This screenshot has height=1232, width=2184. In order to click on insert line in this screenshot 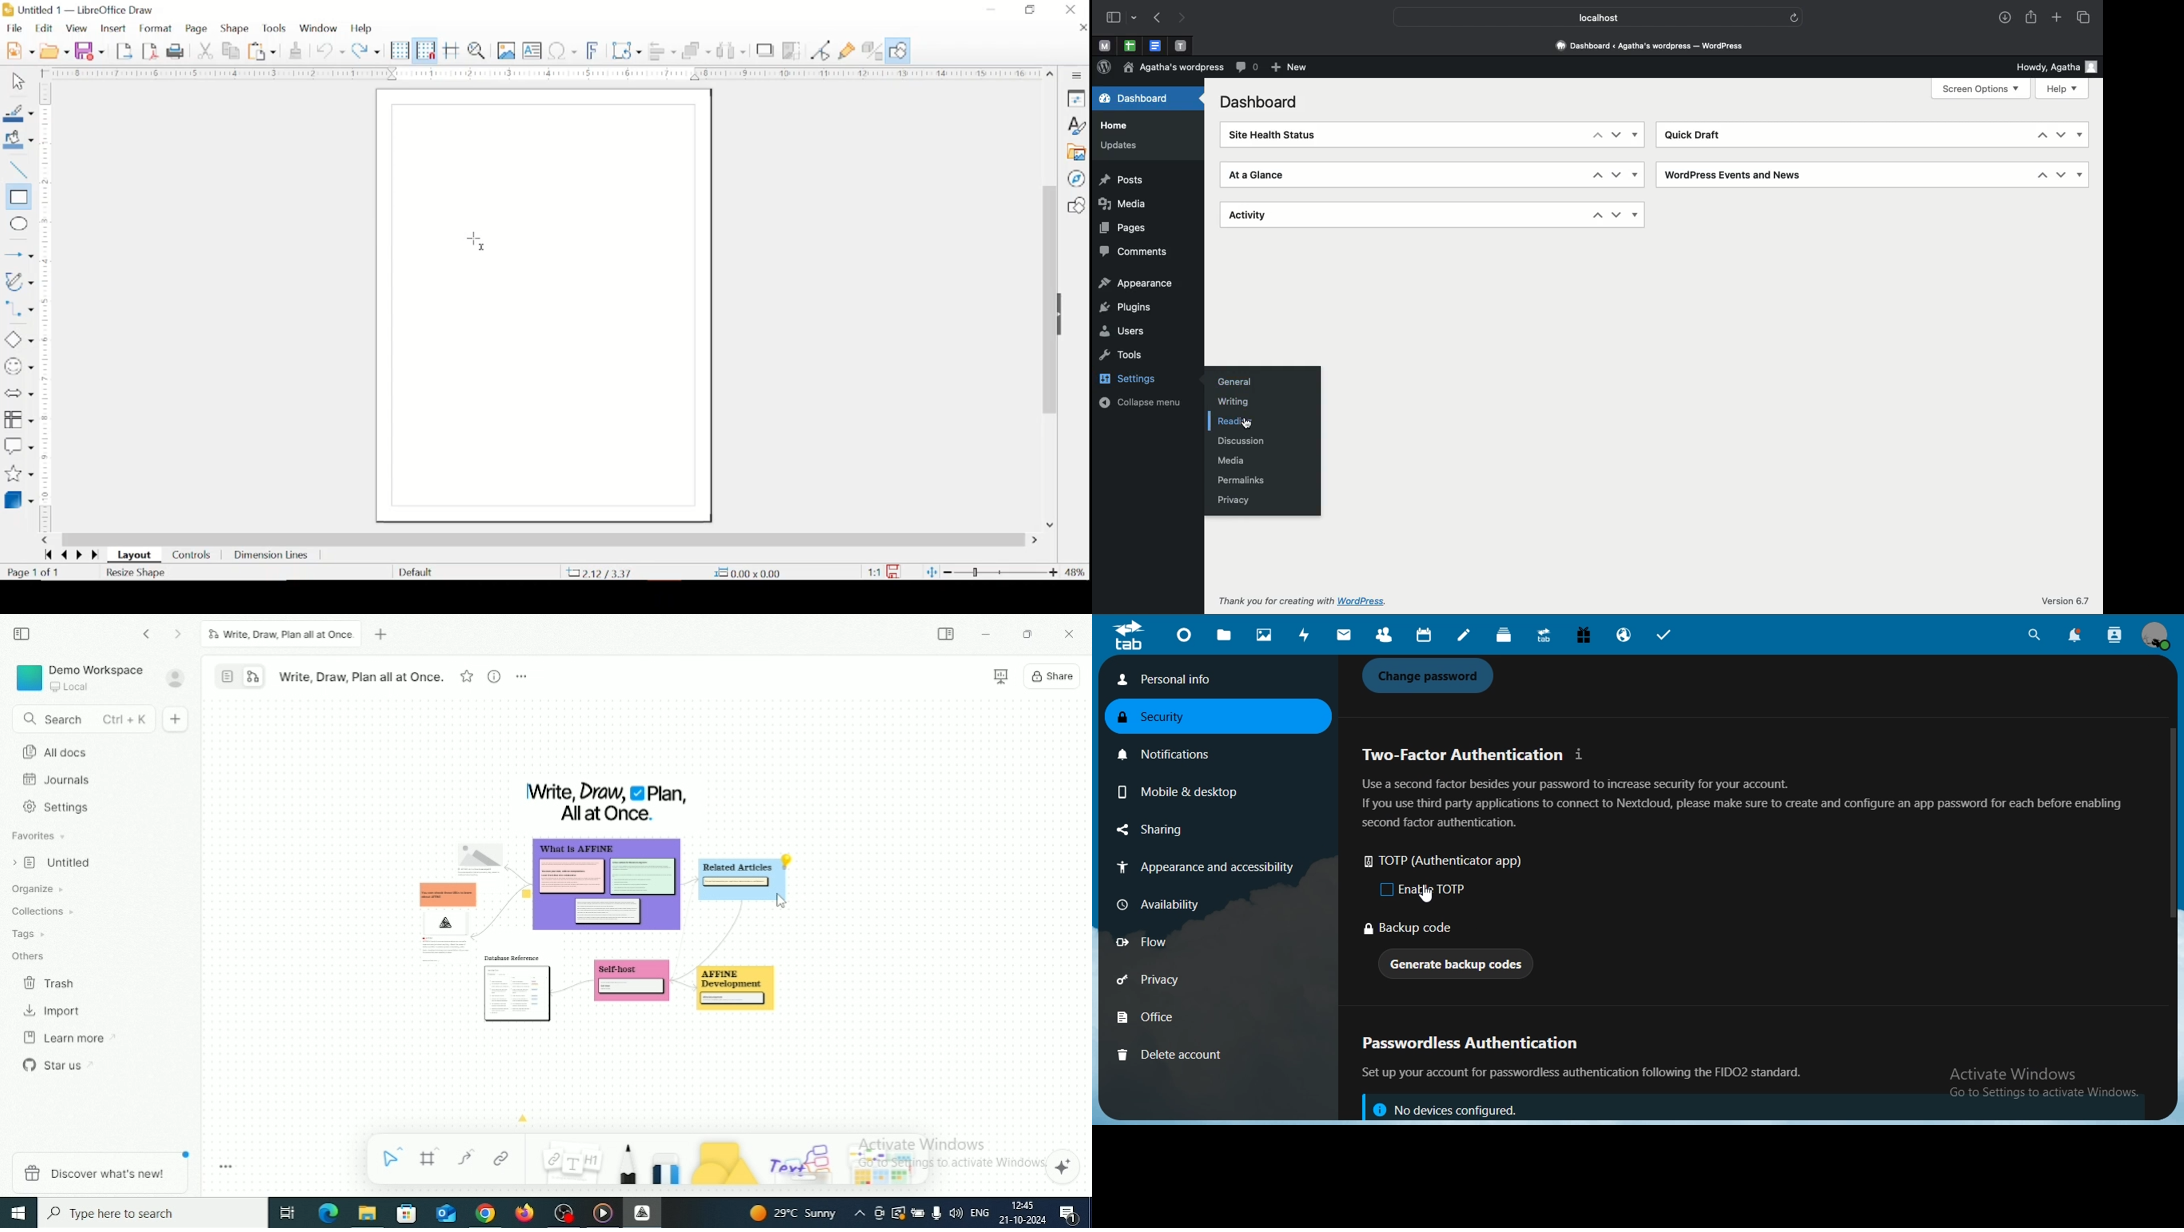, I will do `click(17, 171)`.